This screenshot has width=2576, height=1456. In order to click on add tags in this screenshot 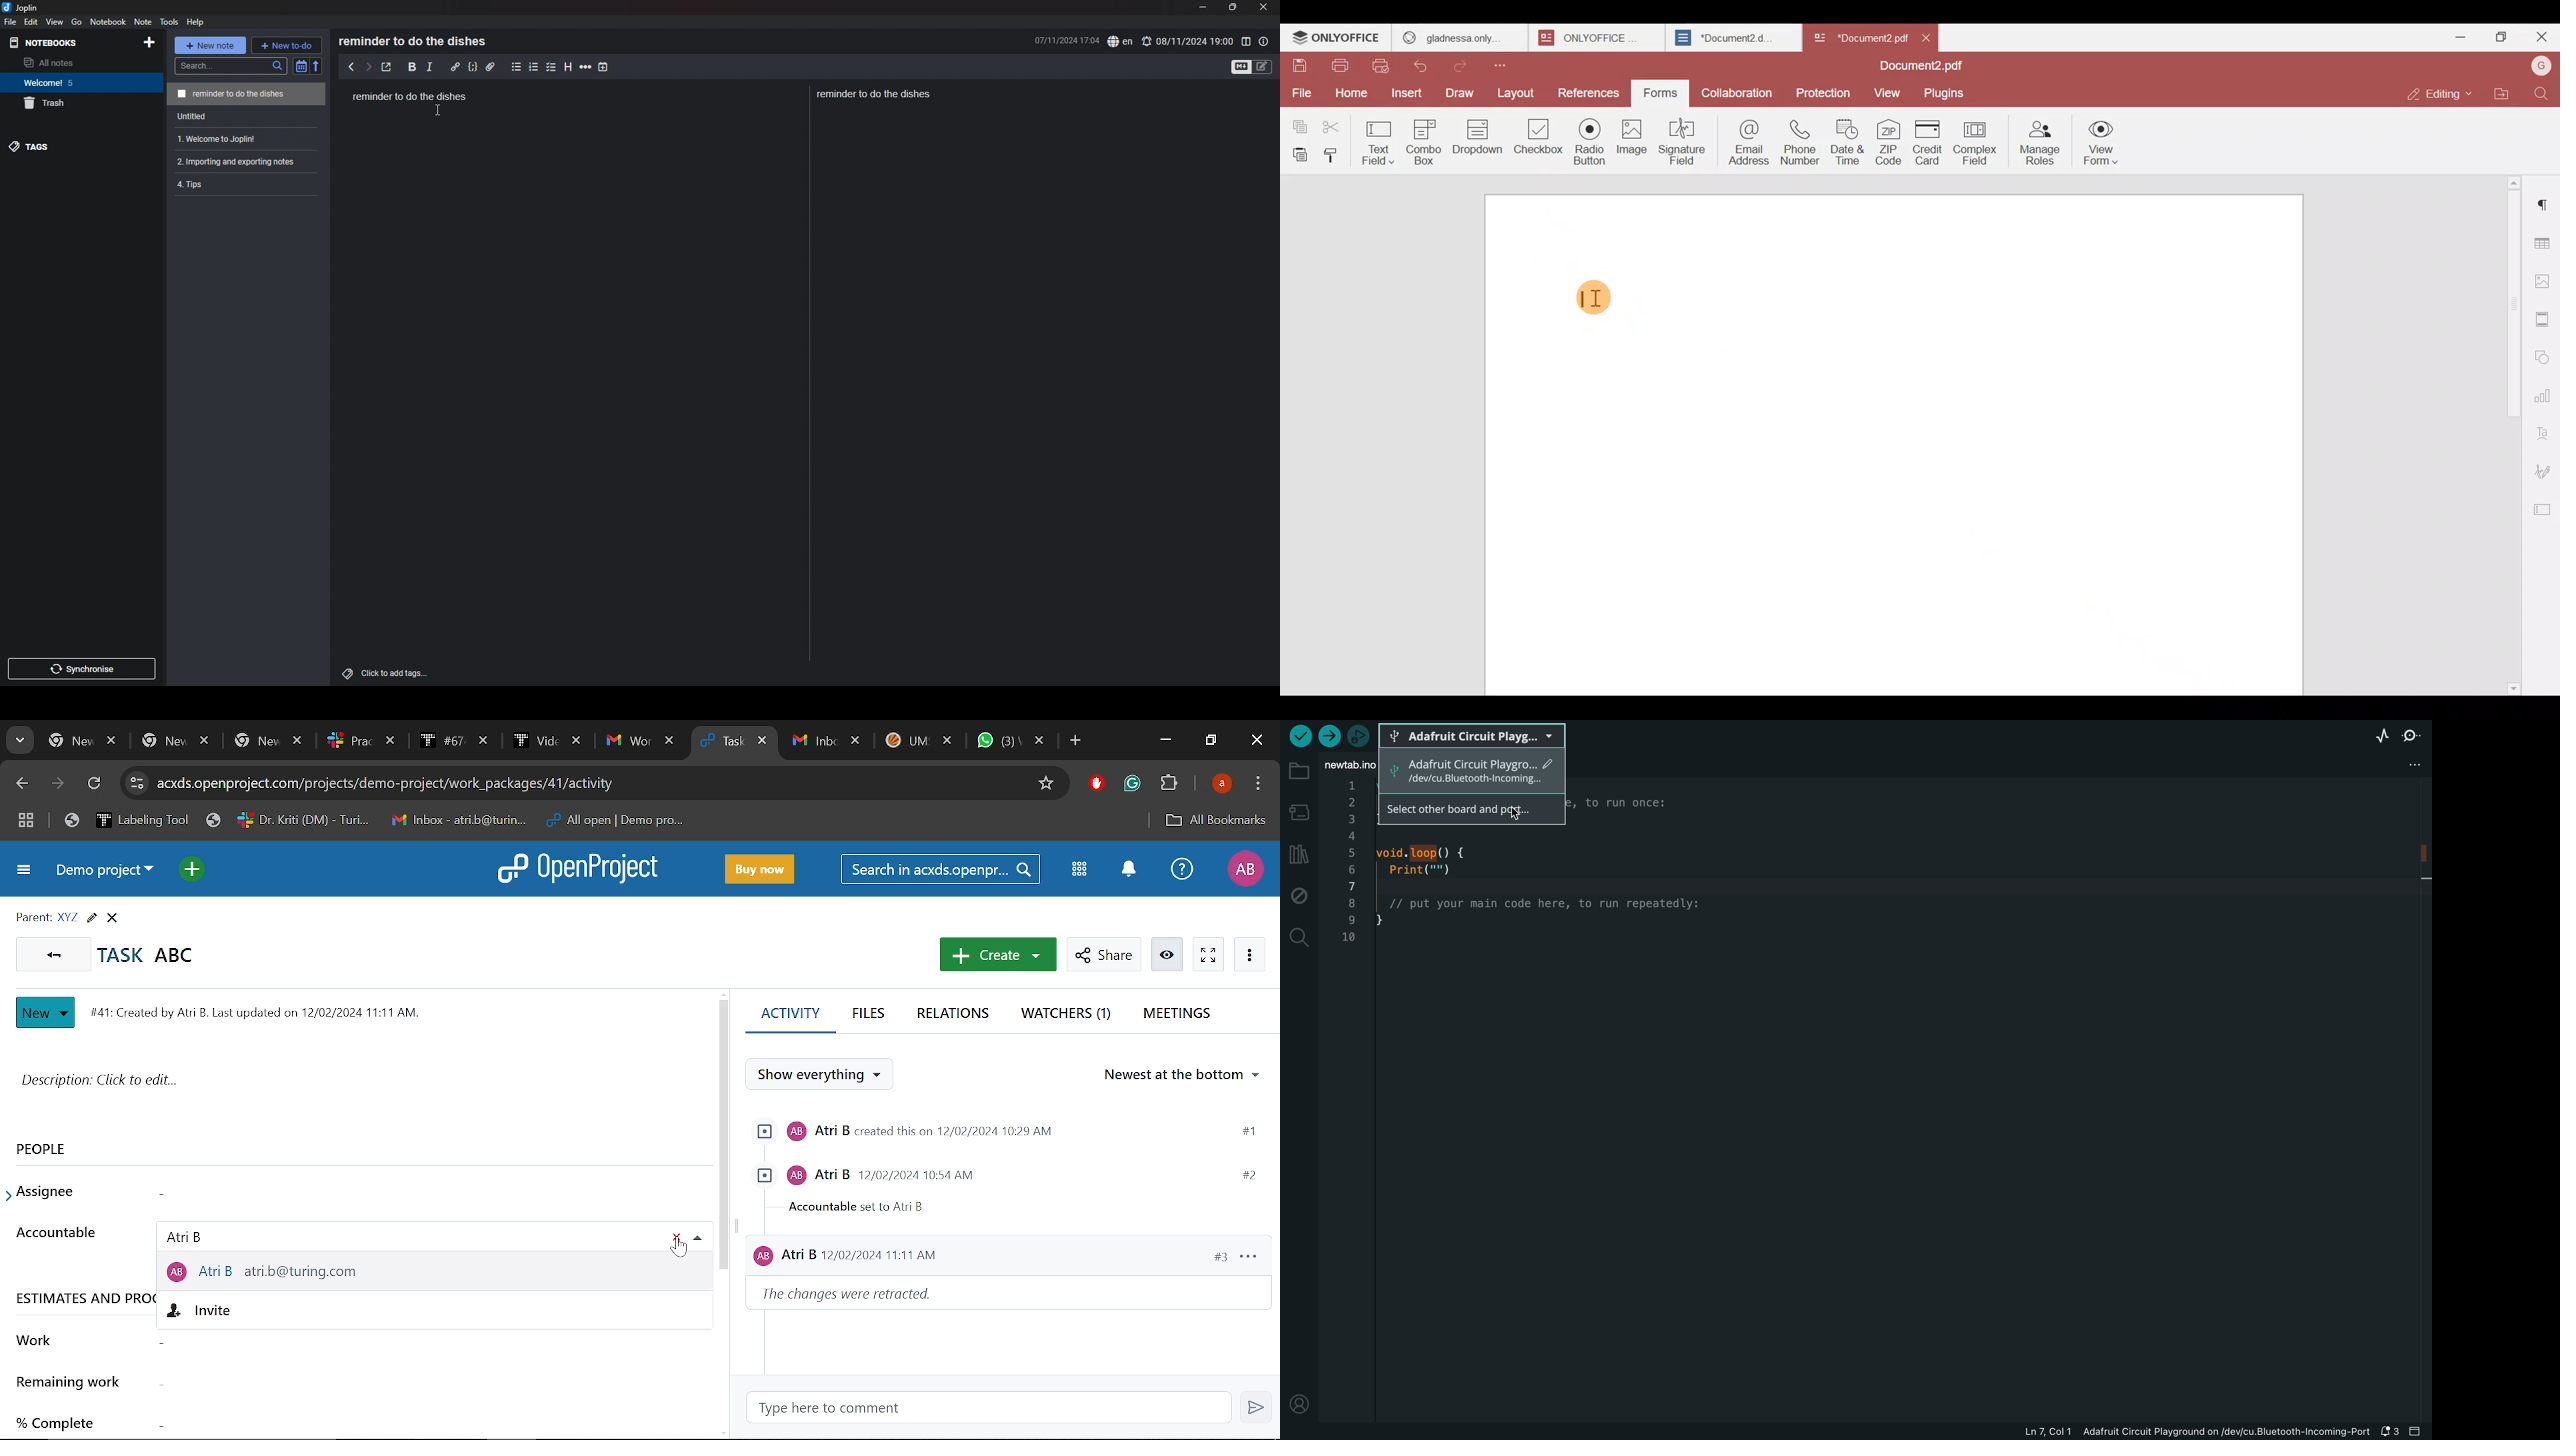, I will do `click(387, 674)`.